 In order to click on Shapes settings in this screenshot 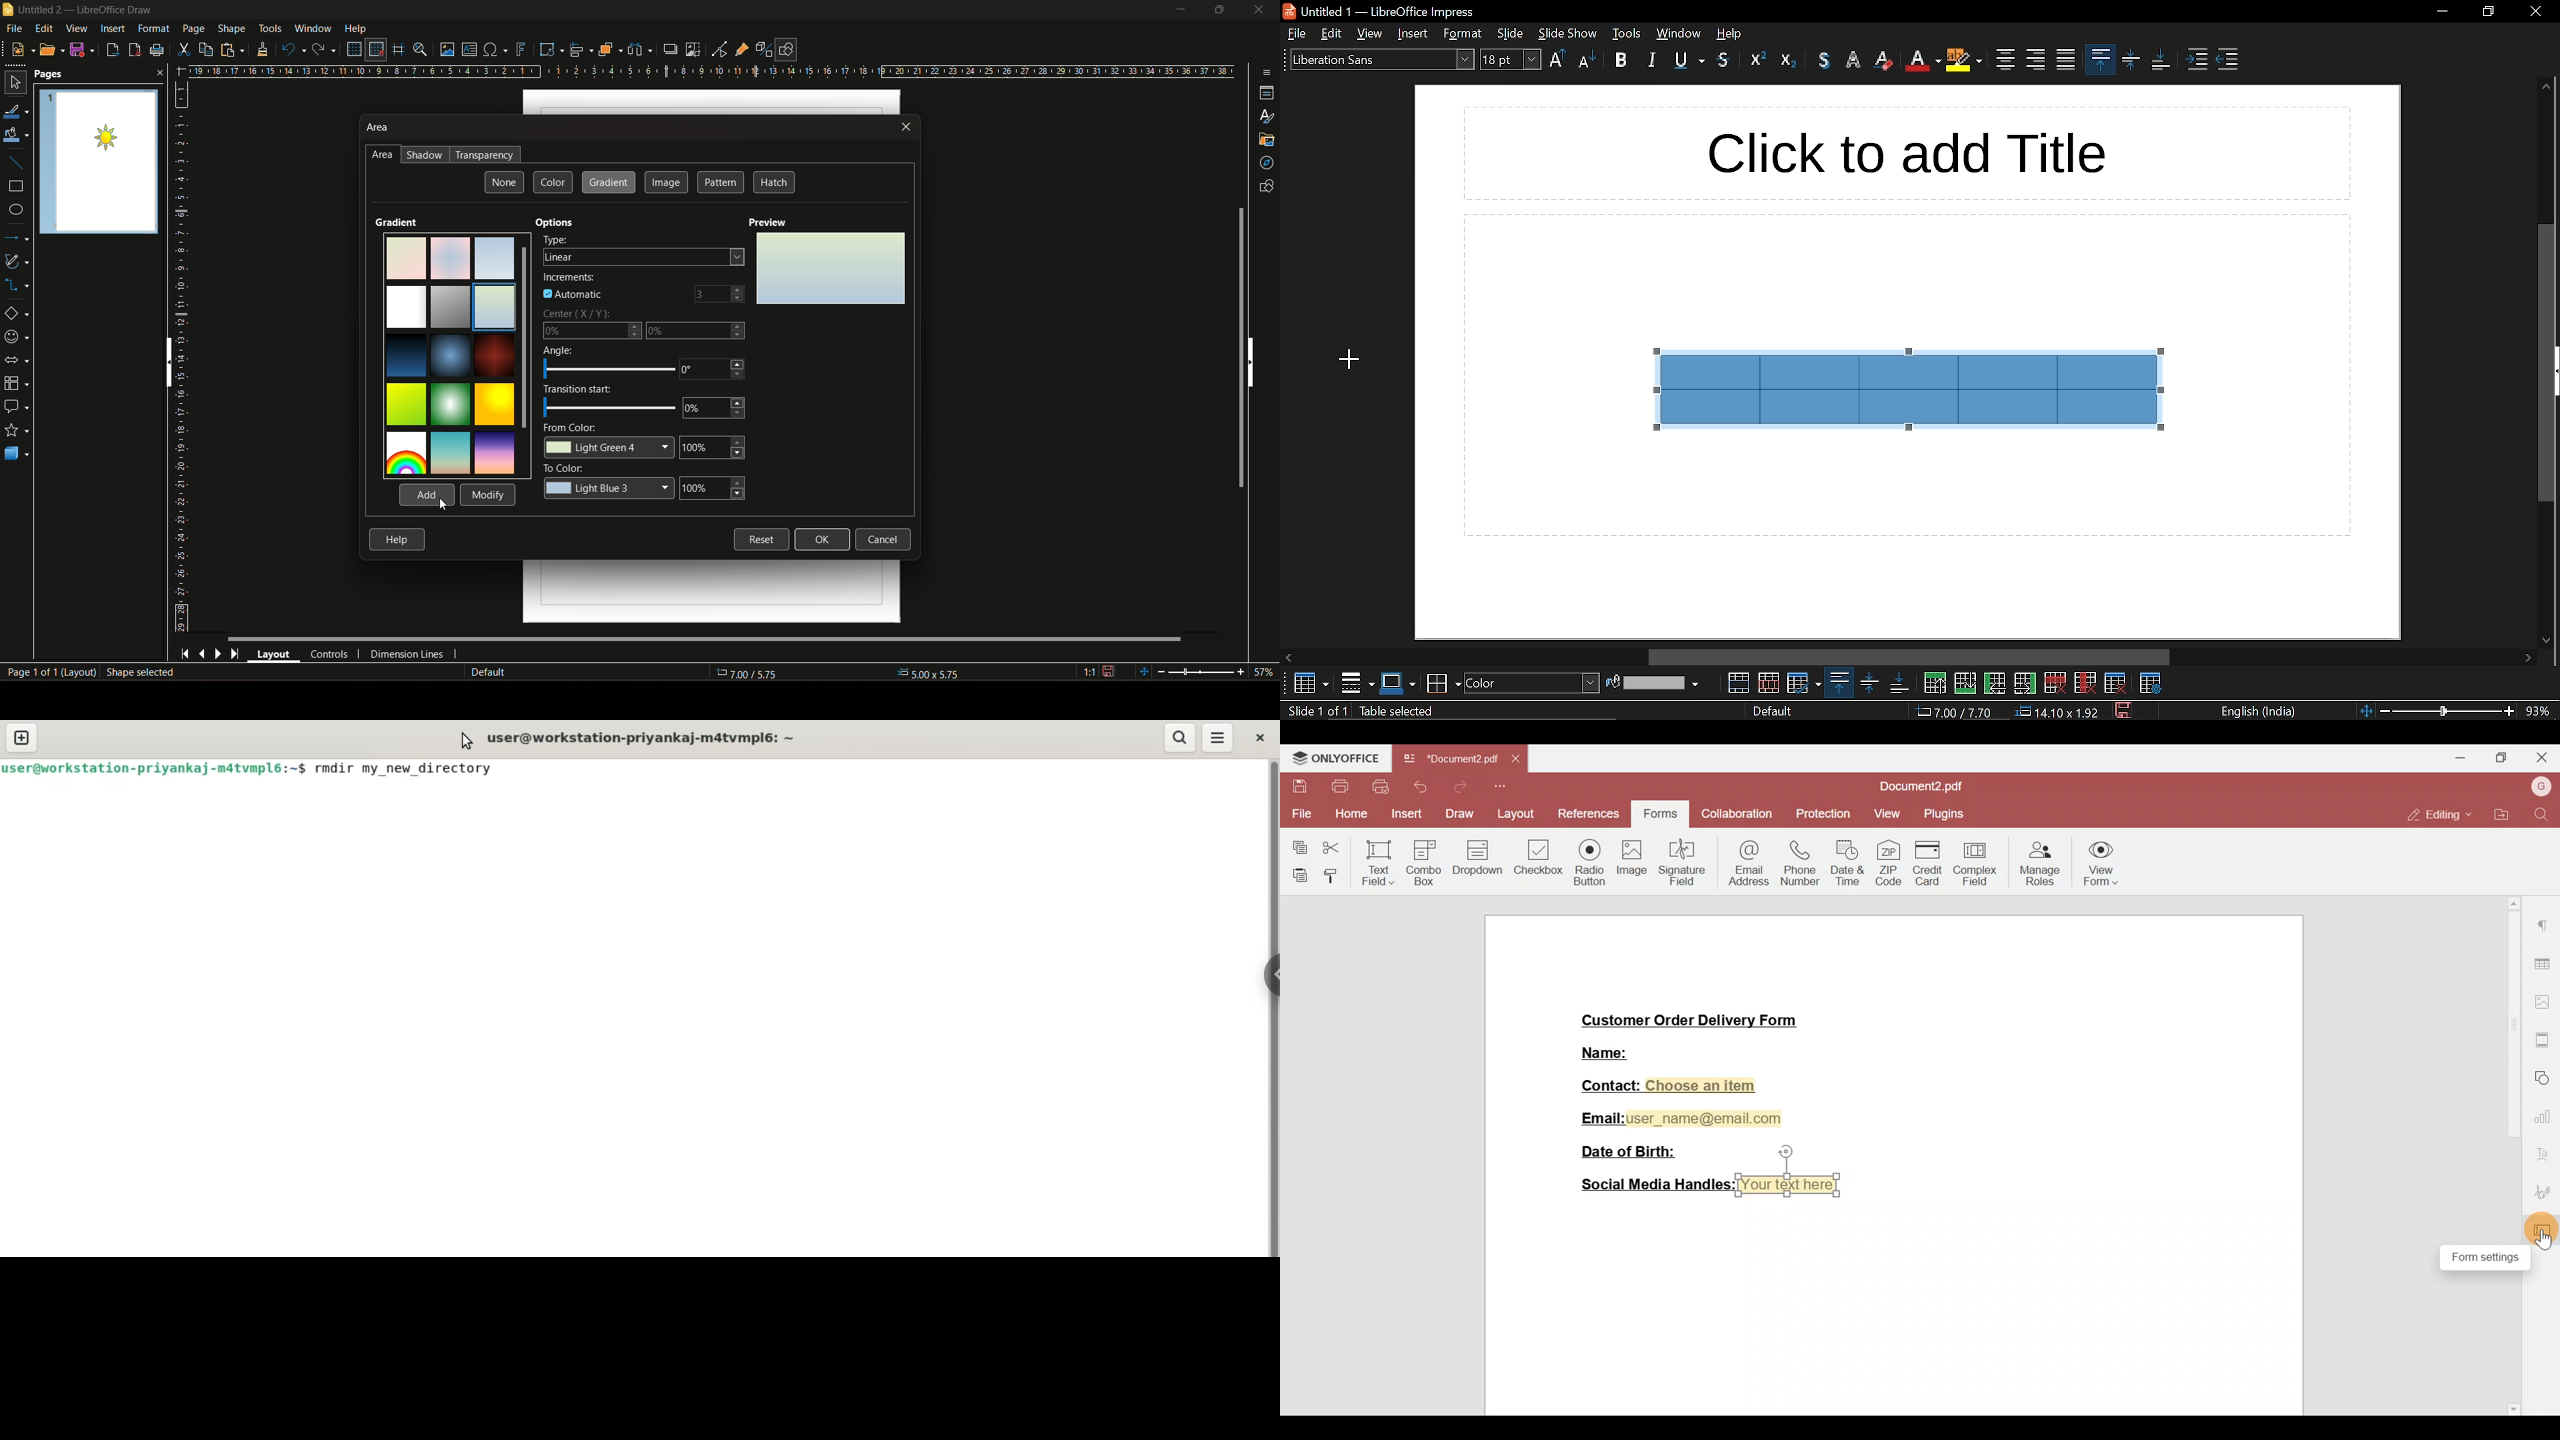, I will do `click(2547, 1078)`.